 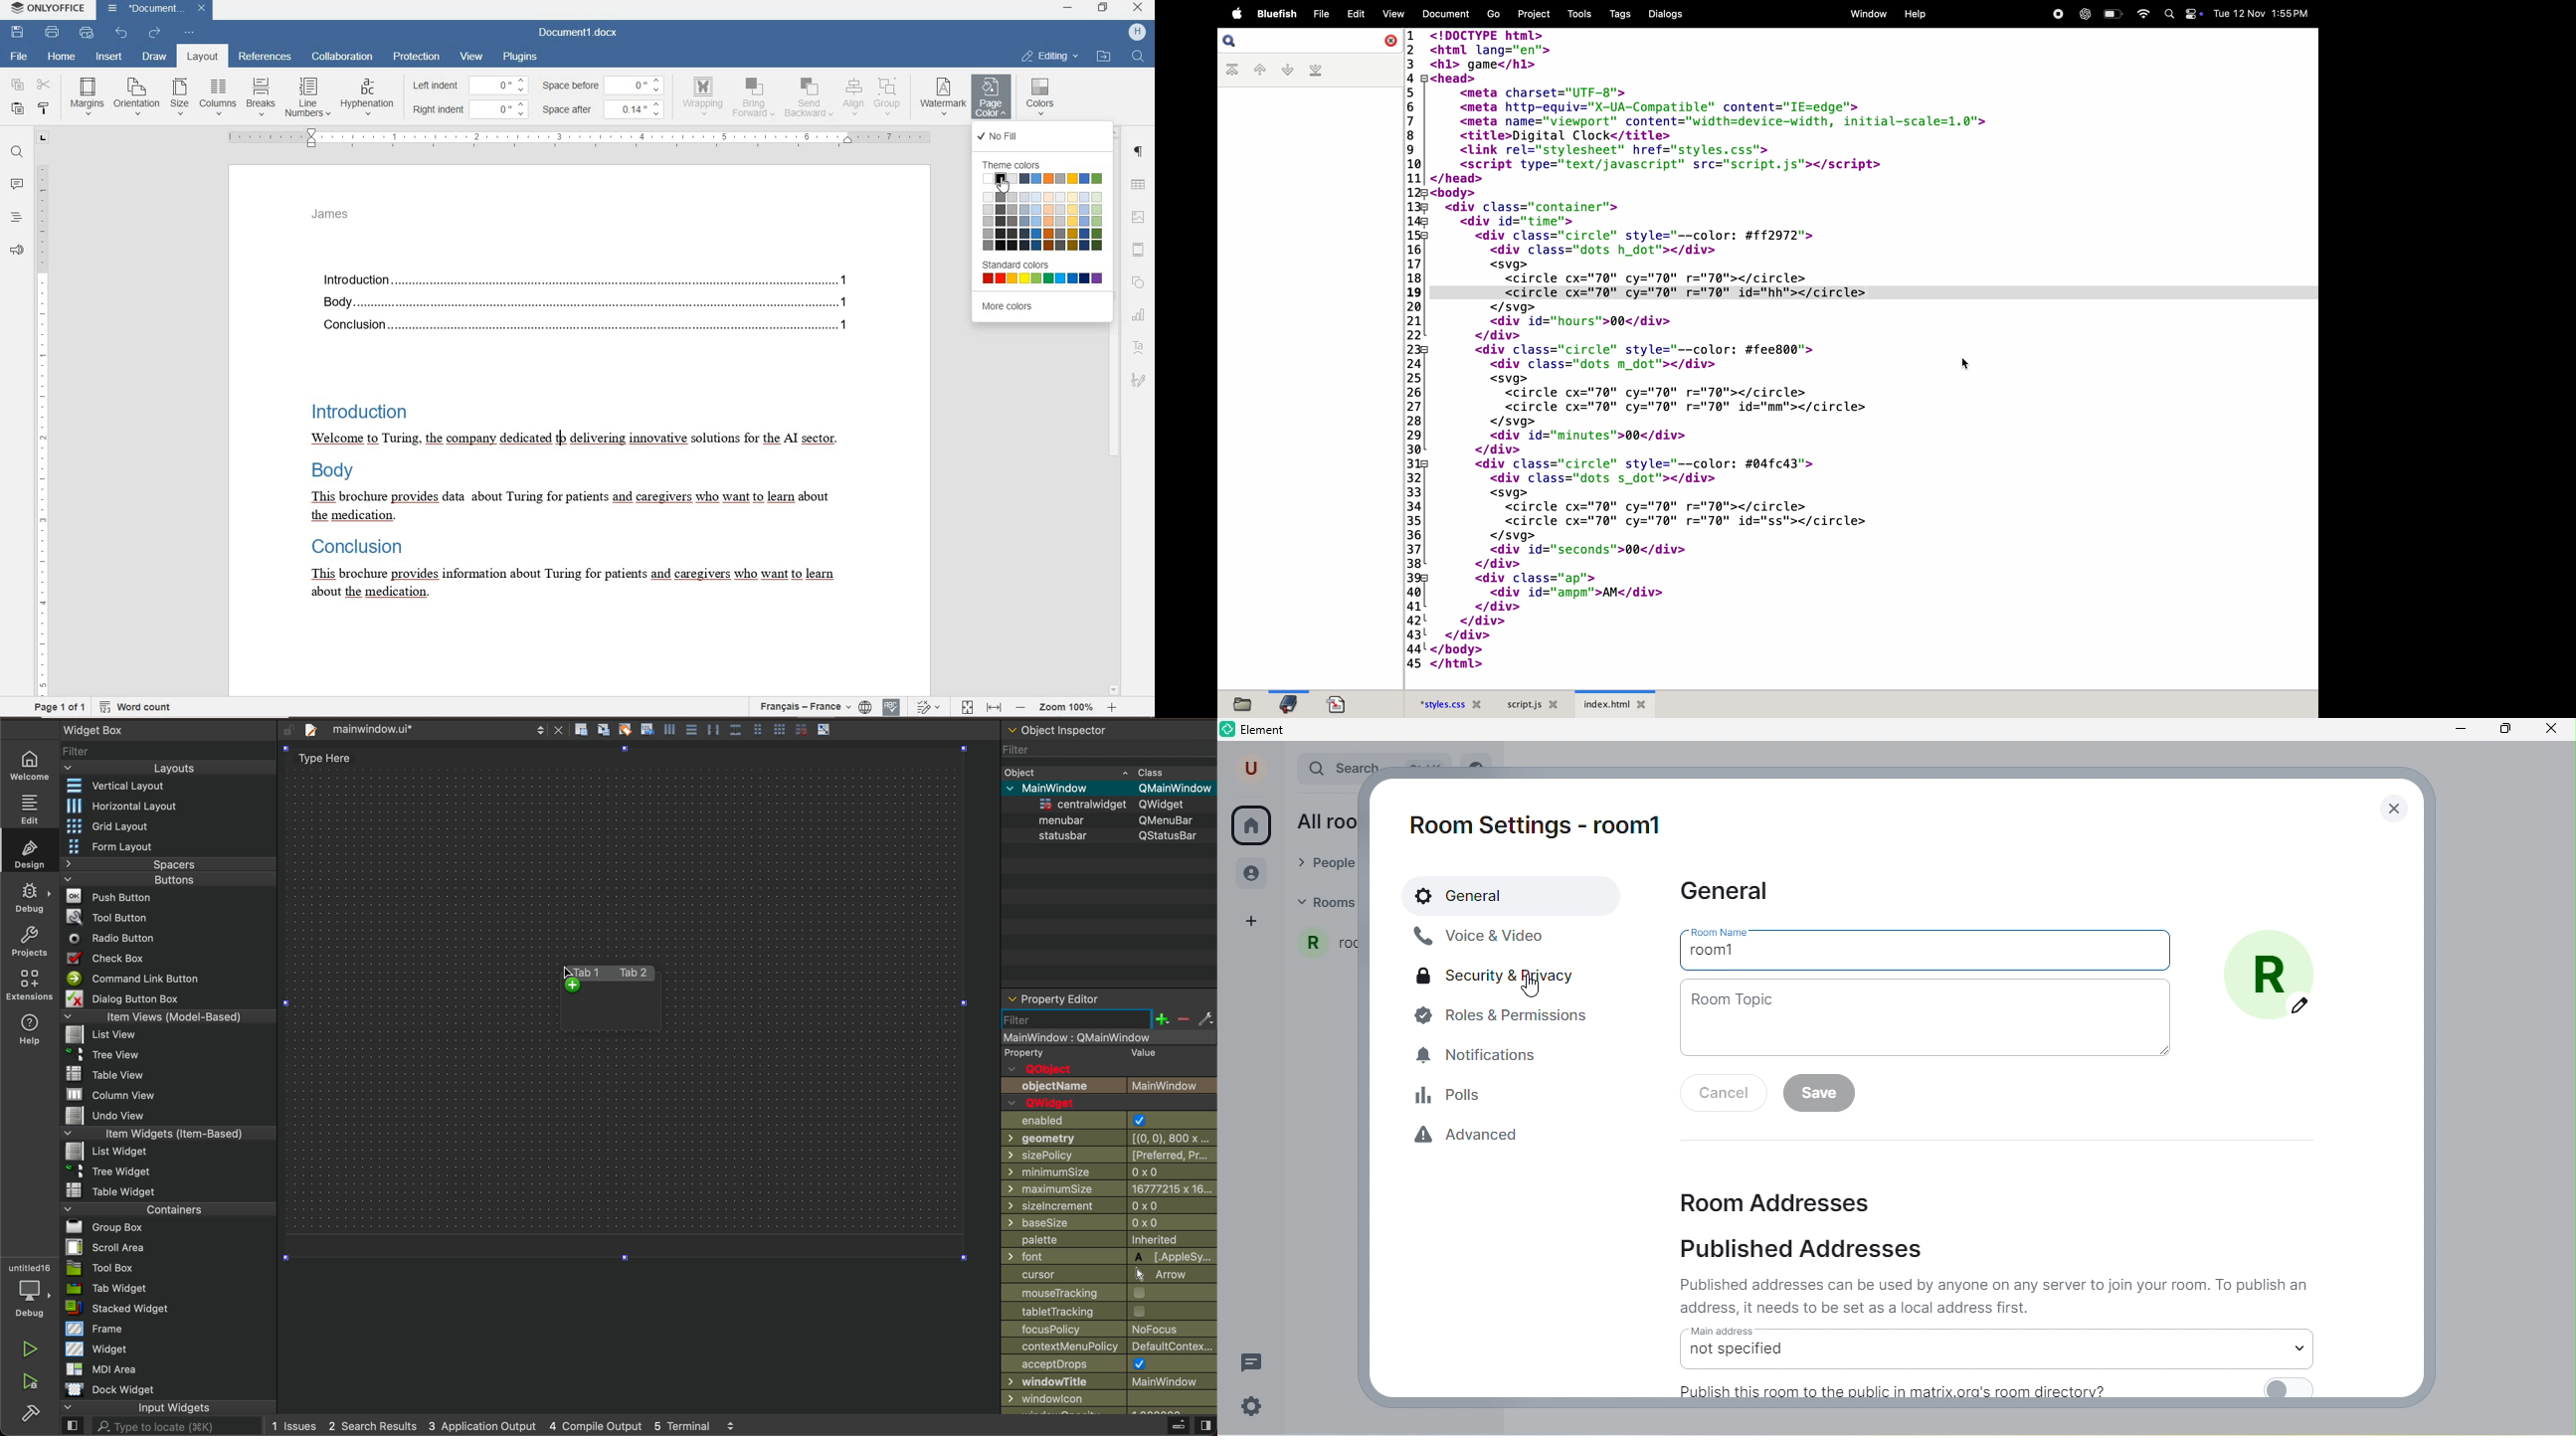 What do you see at coordinates (87, 96) in the screenshot?
I see `margins` at bounding box center [87, 96].